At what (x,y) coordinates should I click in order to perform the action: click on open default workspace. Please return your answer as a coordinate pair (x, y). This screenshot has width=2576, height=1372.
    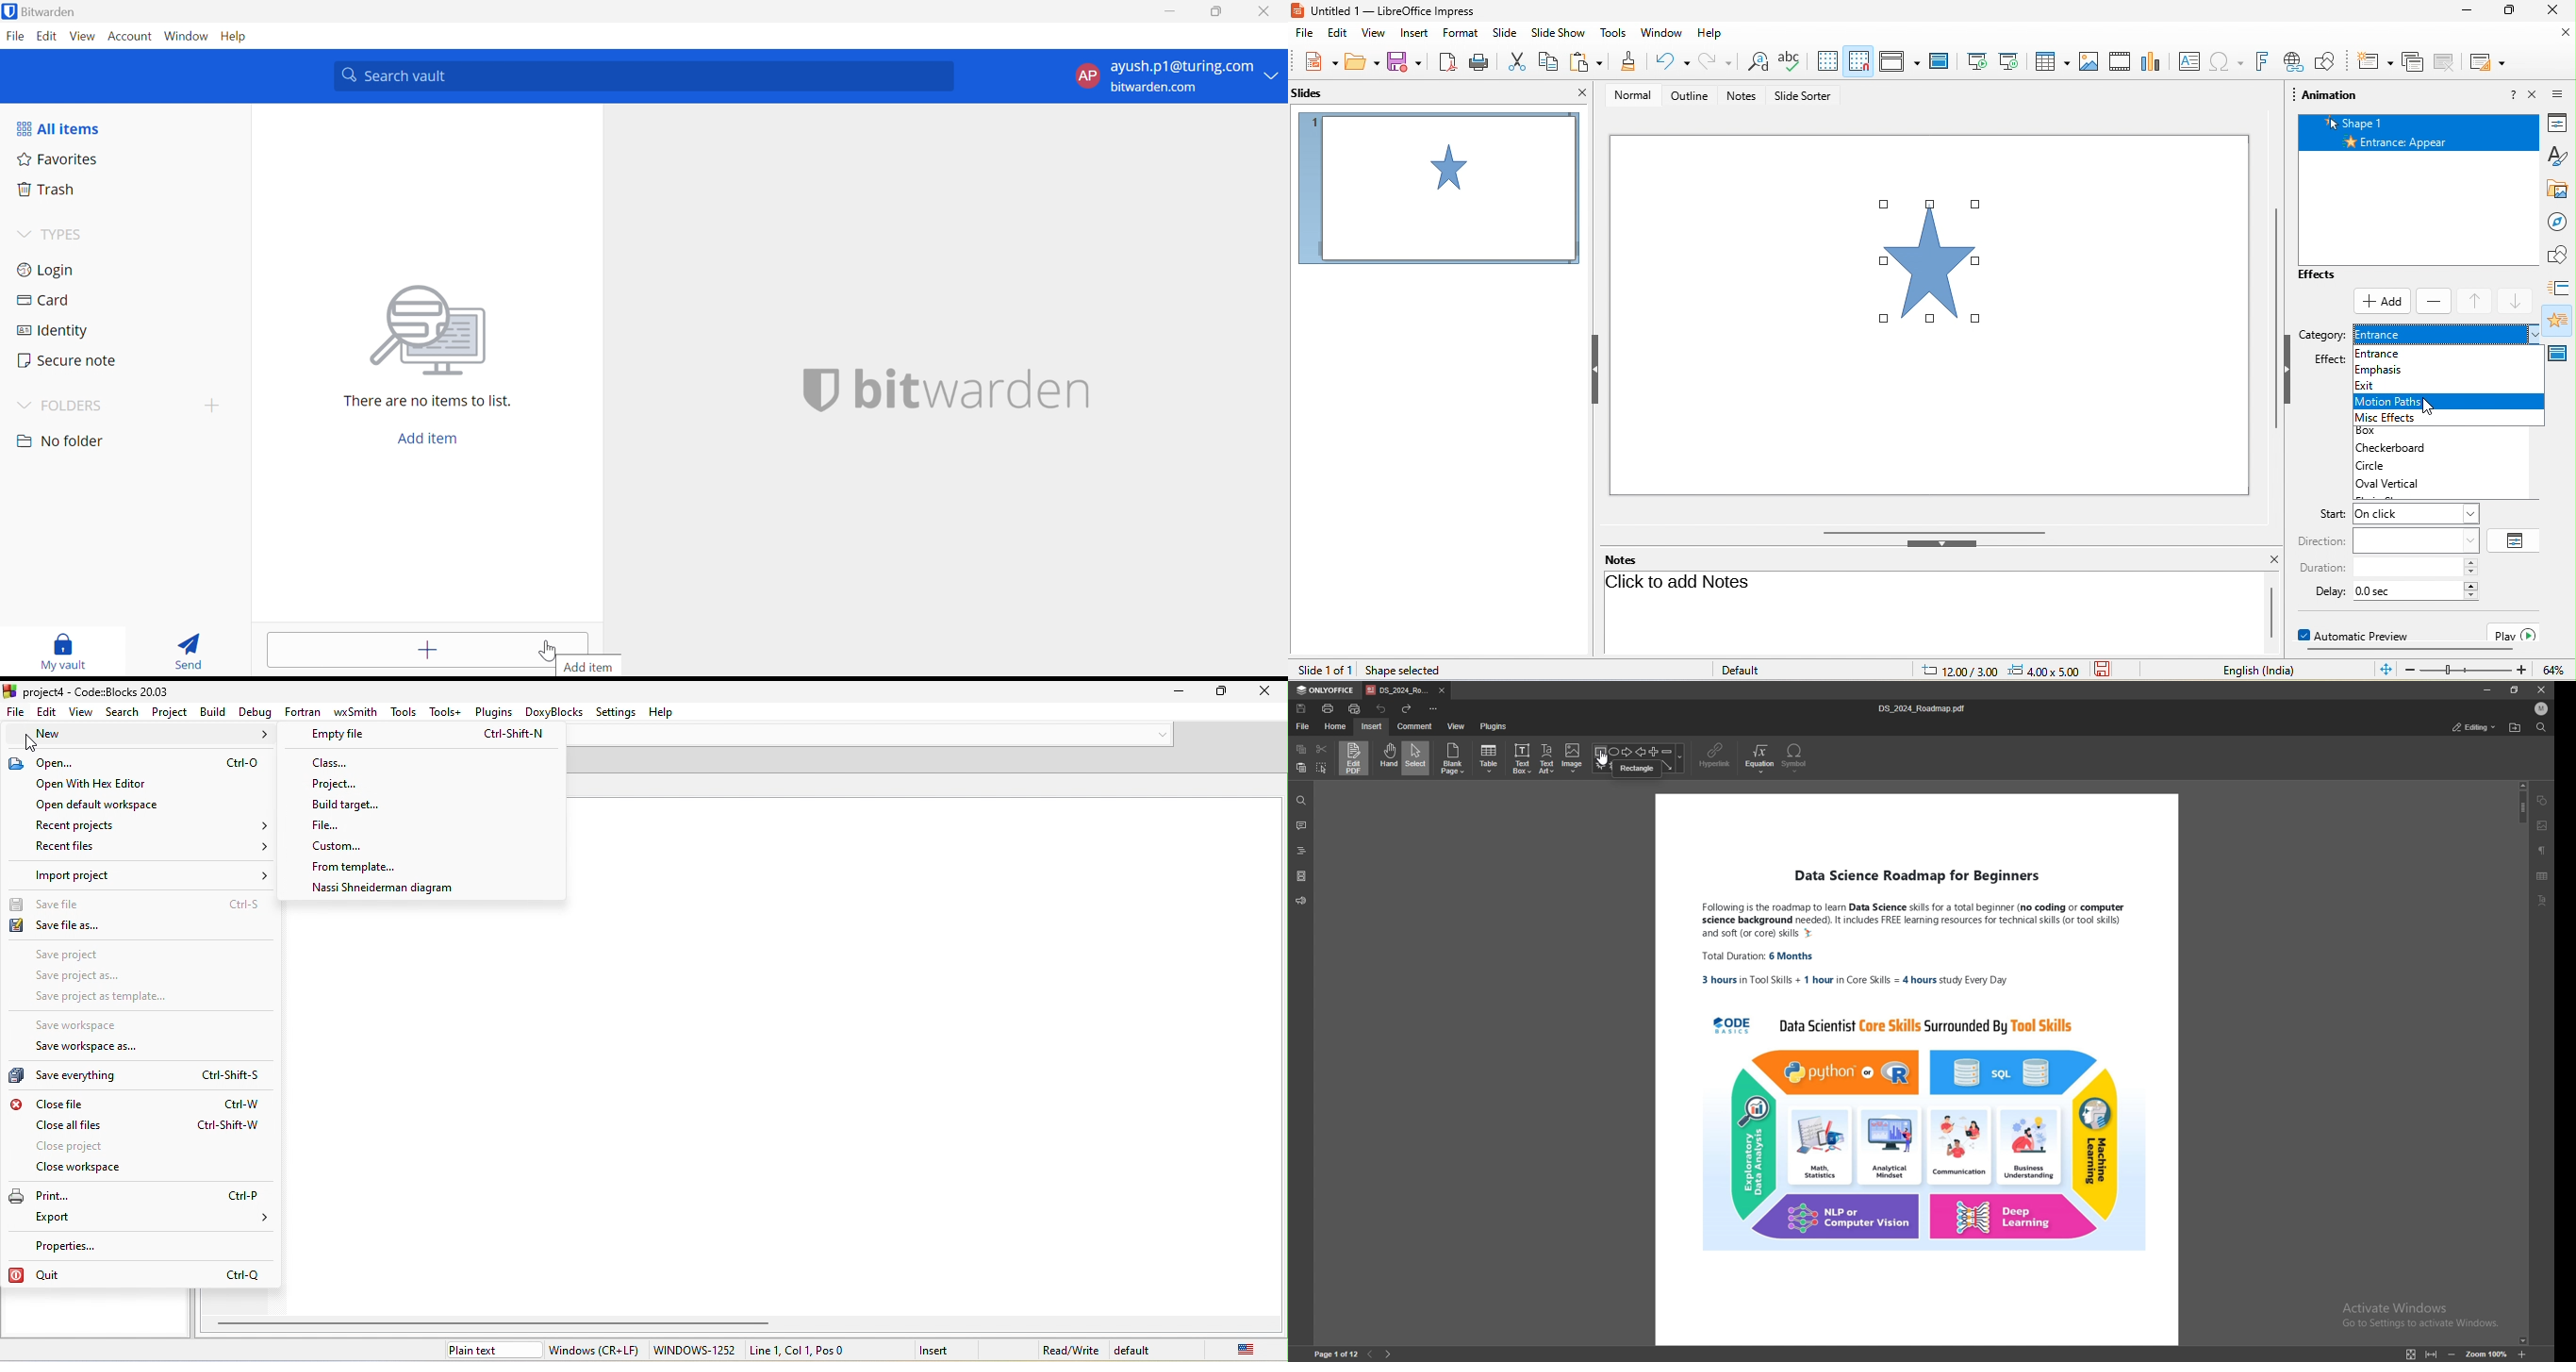
    Looking at the image, I should click on (140, 806).